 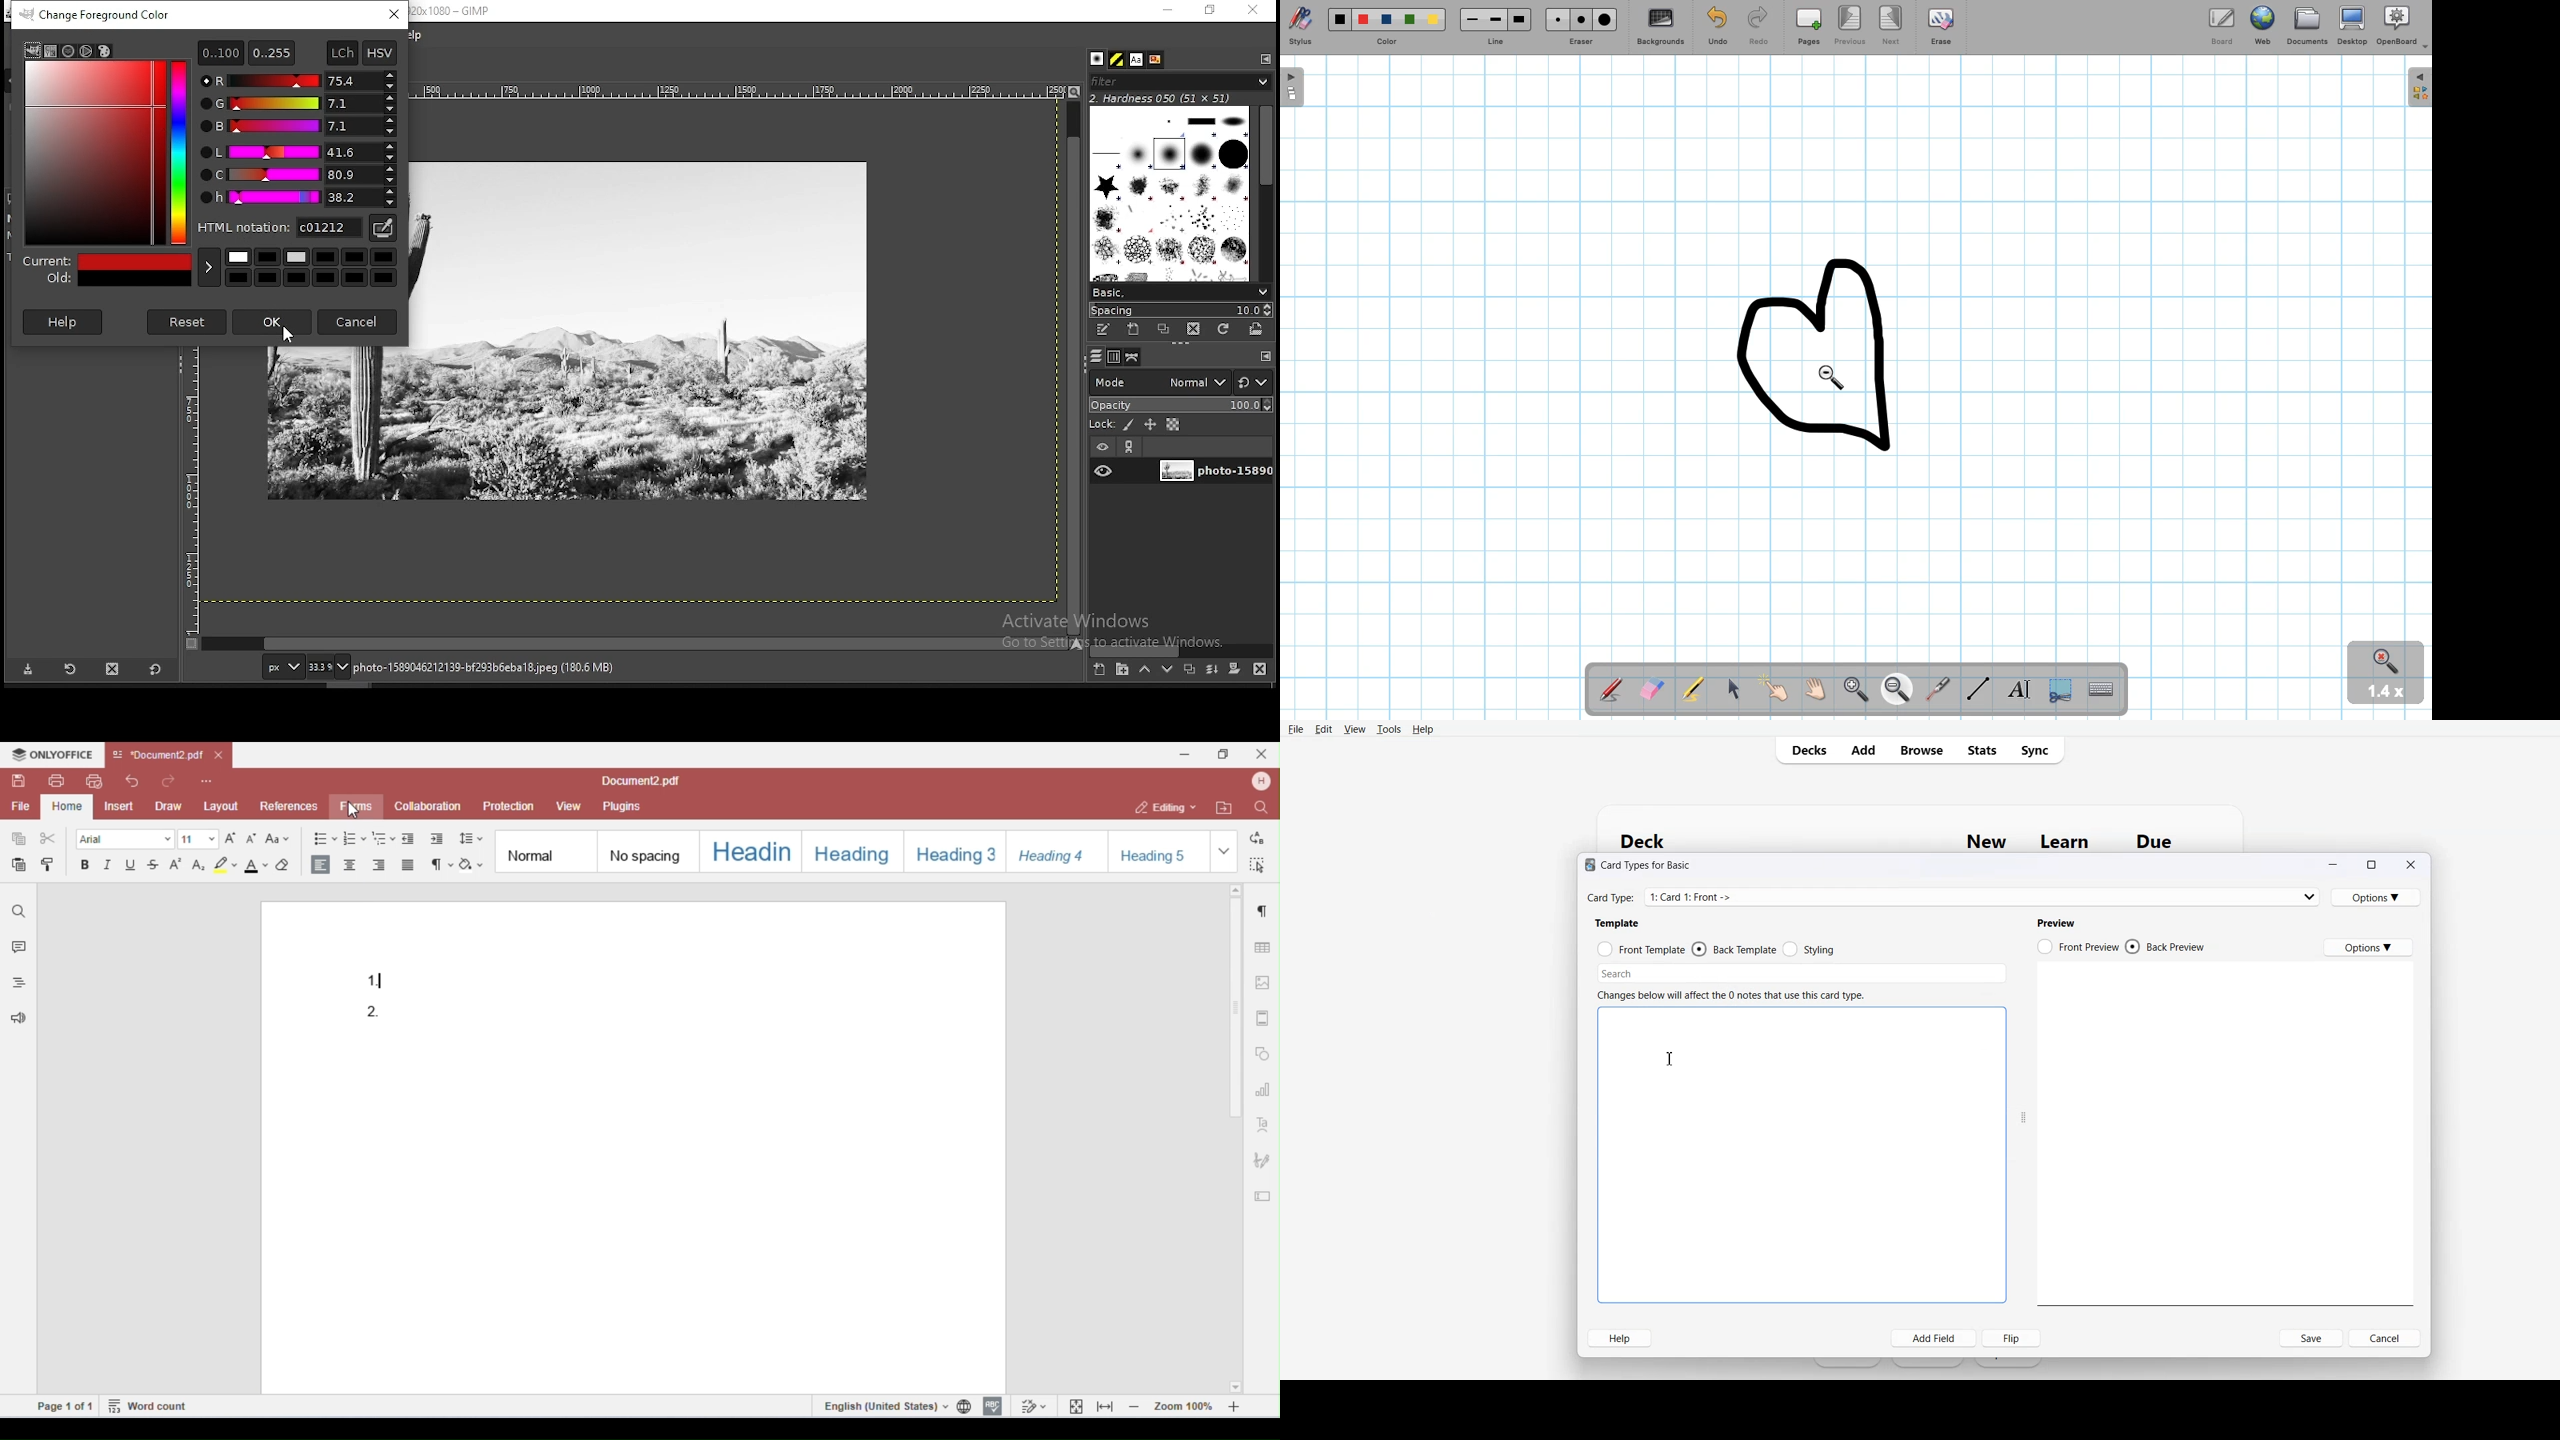 What do you see at coordinates (1135, 357) in the screenshot?
I see `paths` at bounding box center [1135, 357].